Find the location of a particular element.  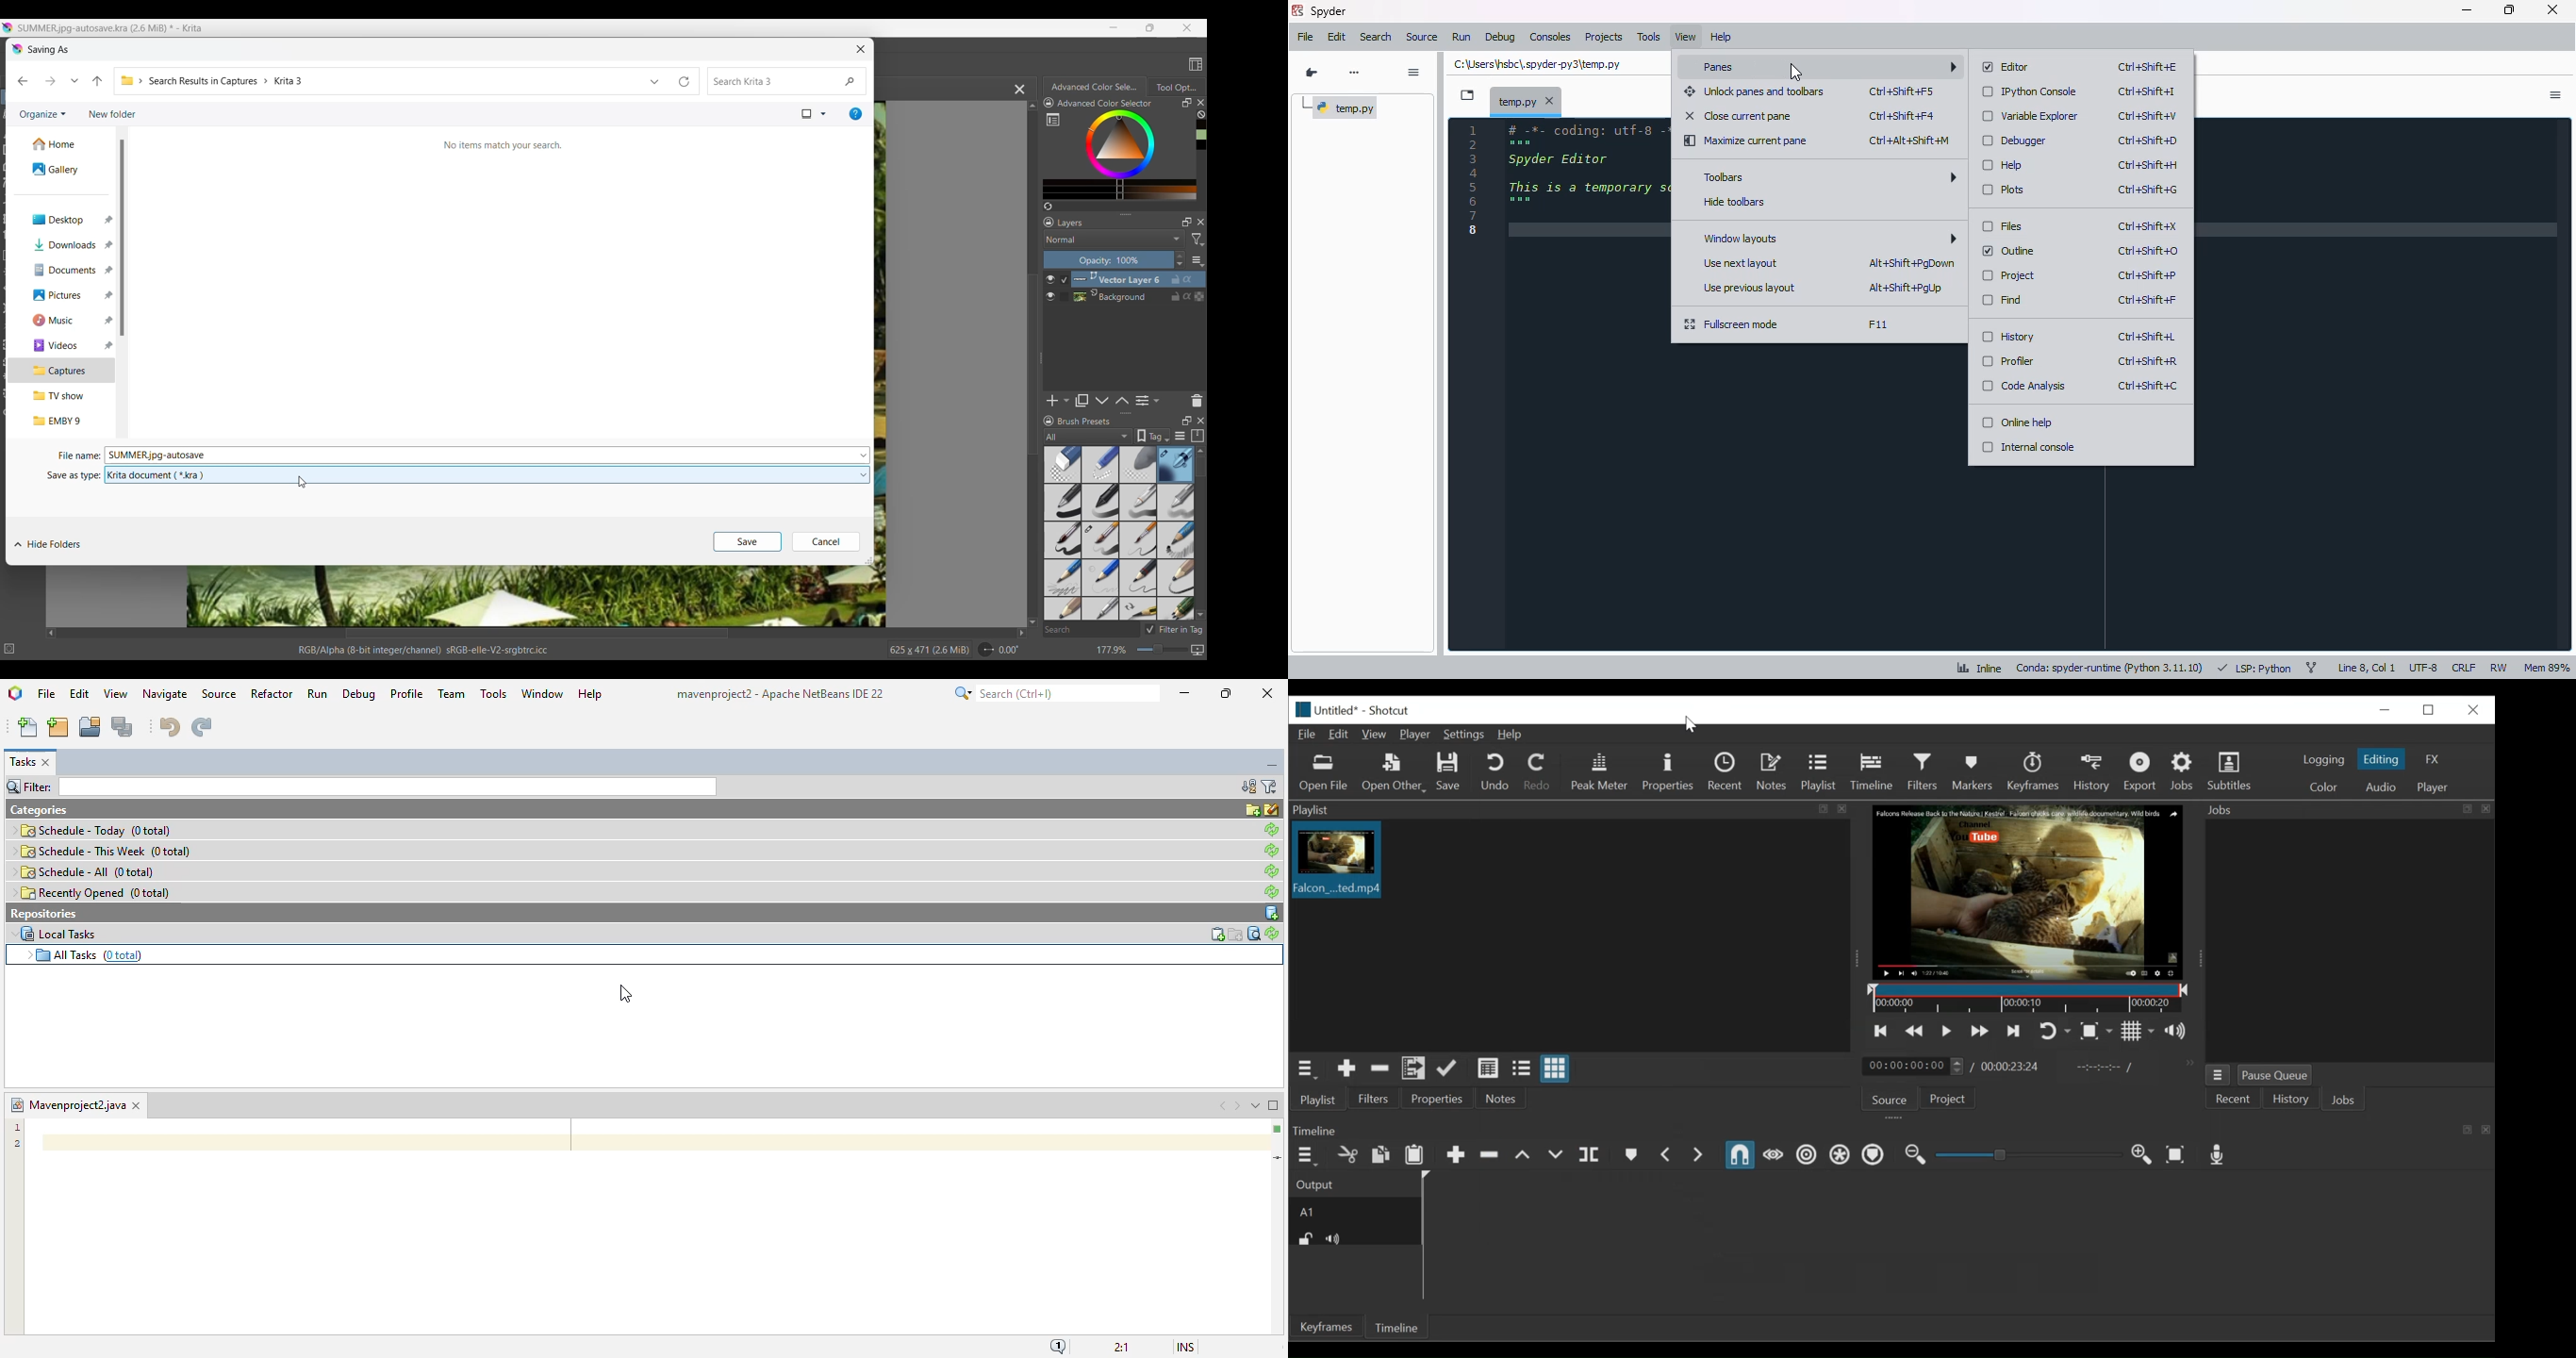

Player is located at coordinates (2433, 788).